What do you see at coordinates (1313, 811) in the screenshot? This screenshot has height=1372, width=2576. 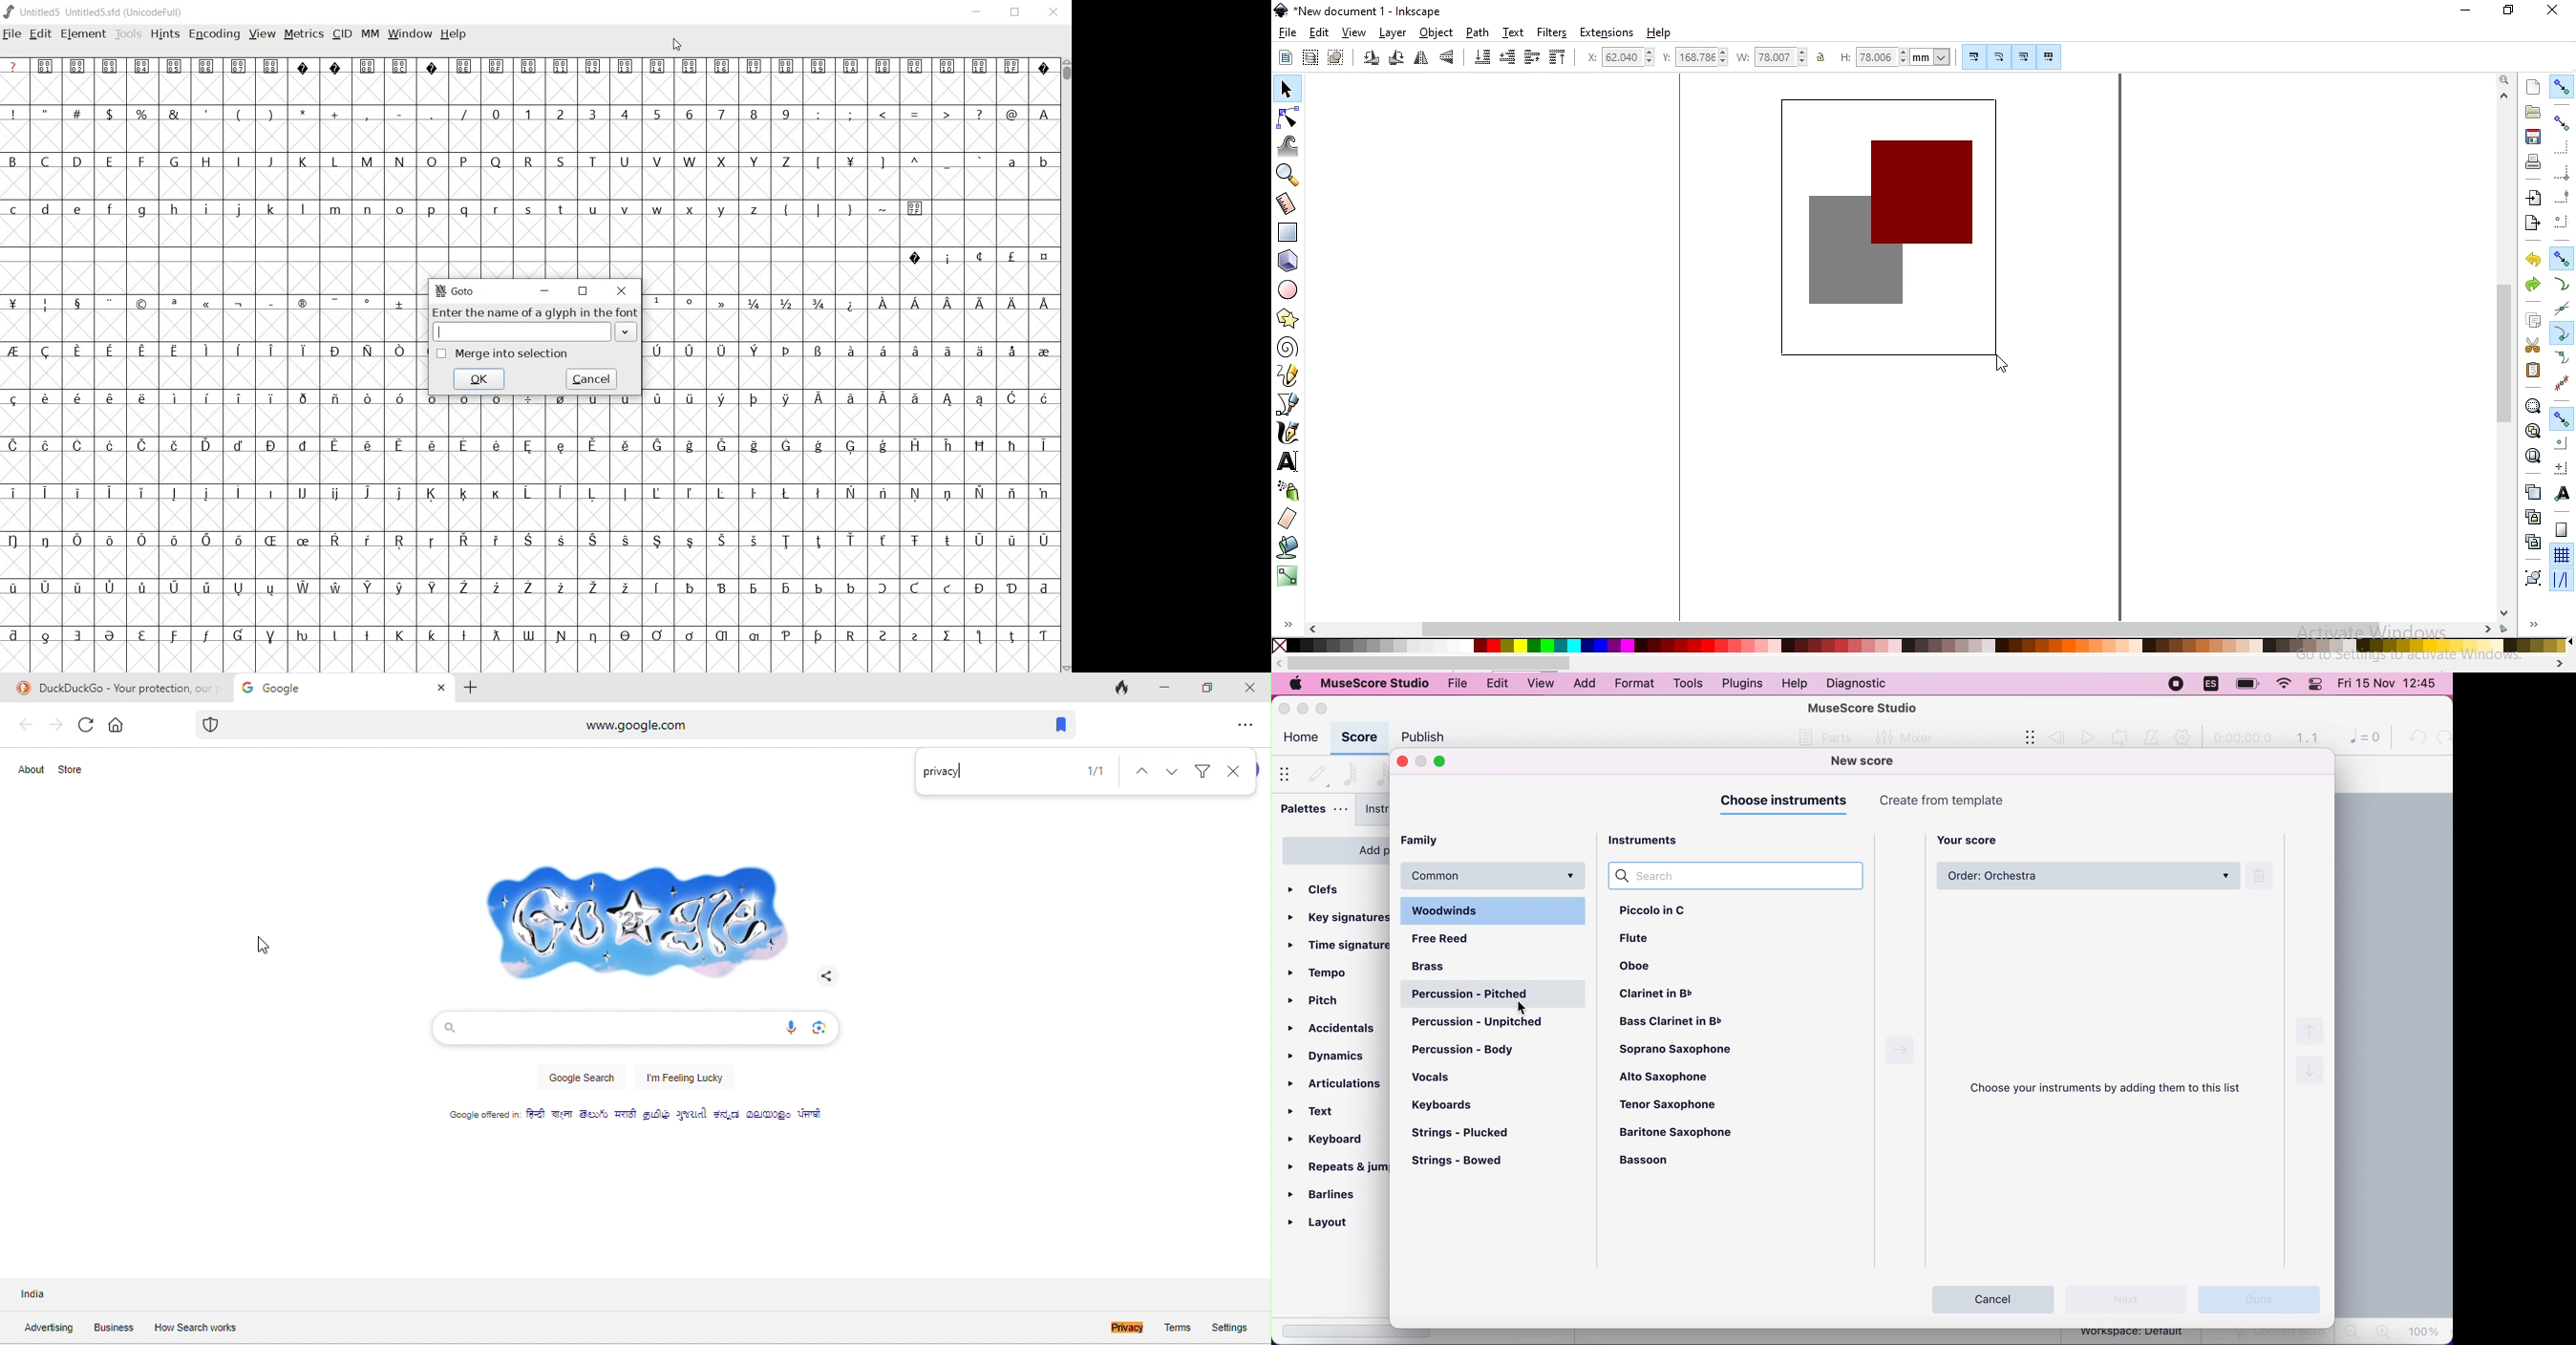 I see `palettes` at bounding box center [1313, 811].